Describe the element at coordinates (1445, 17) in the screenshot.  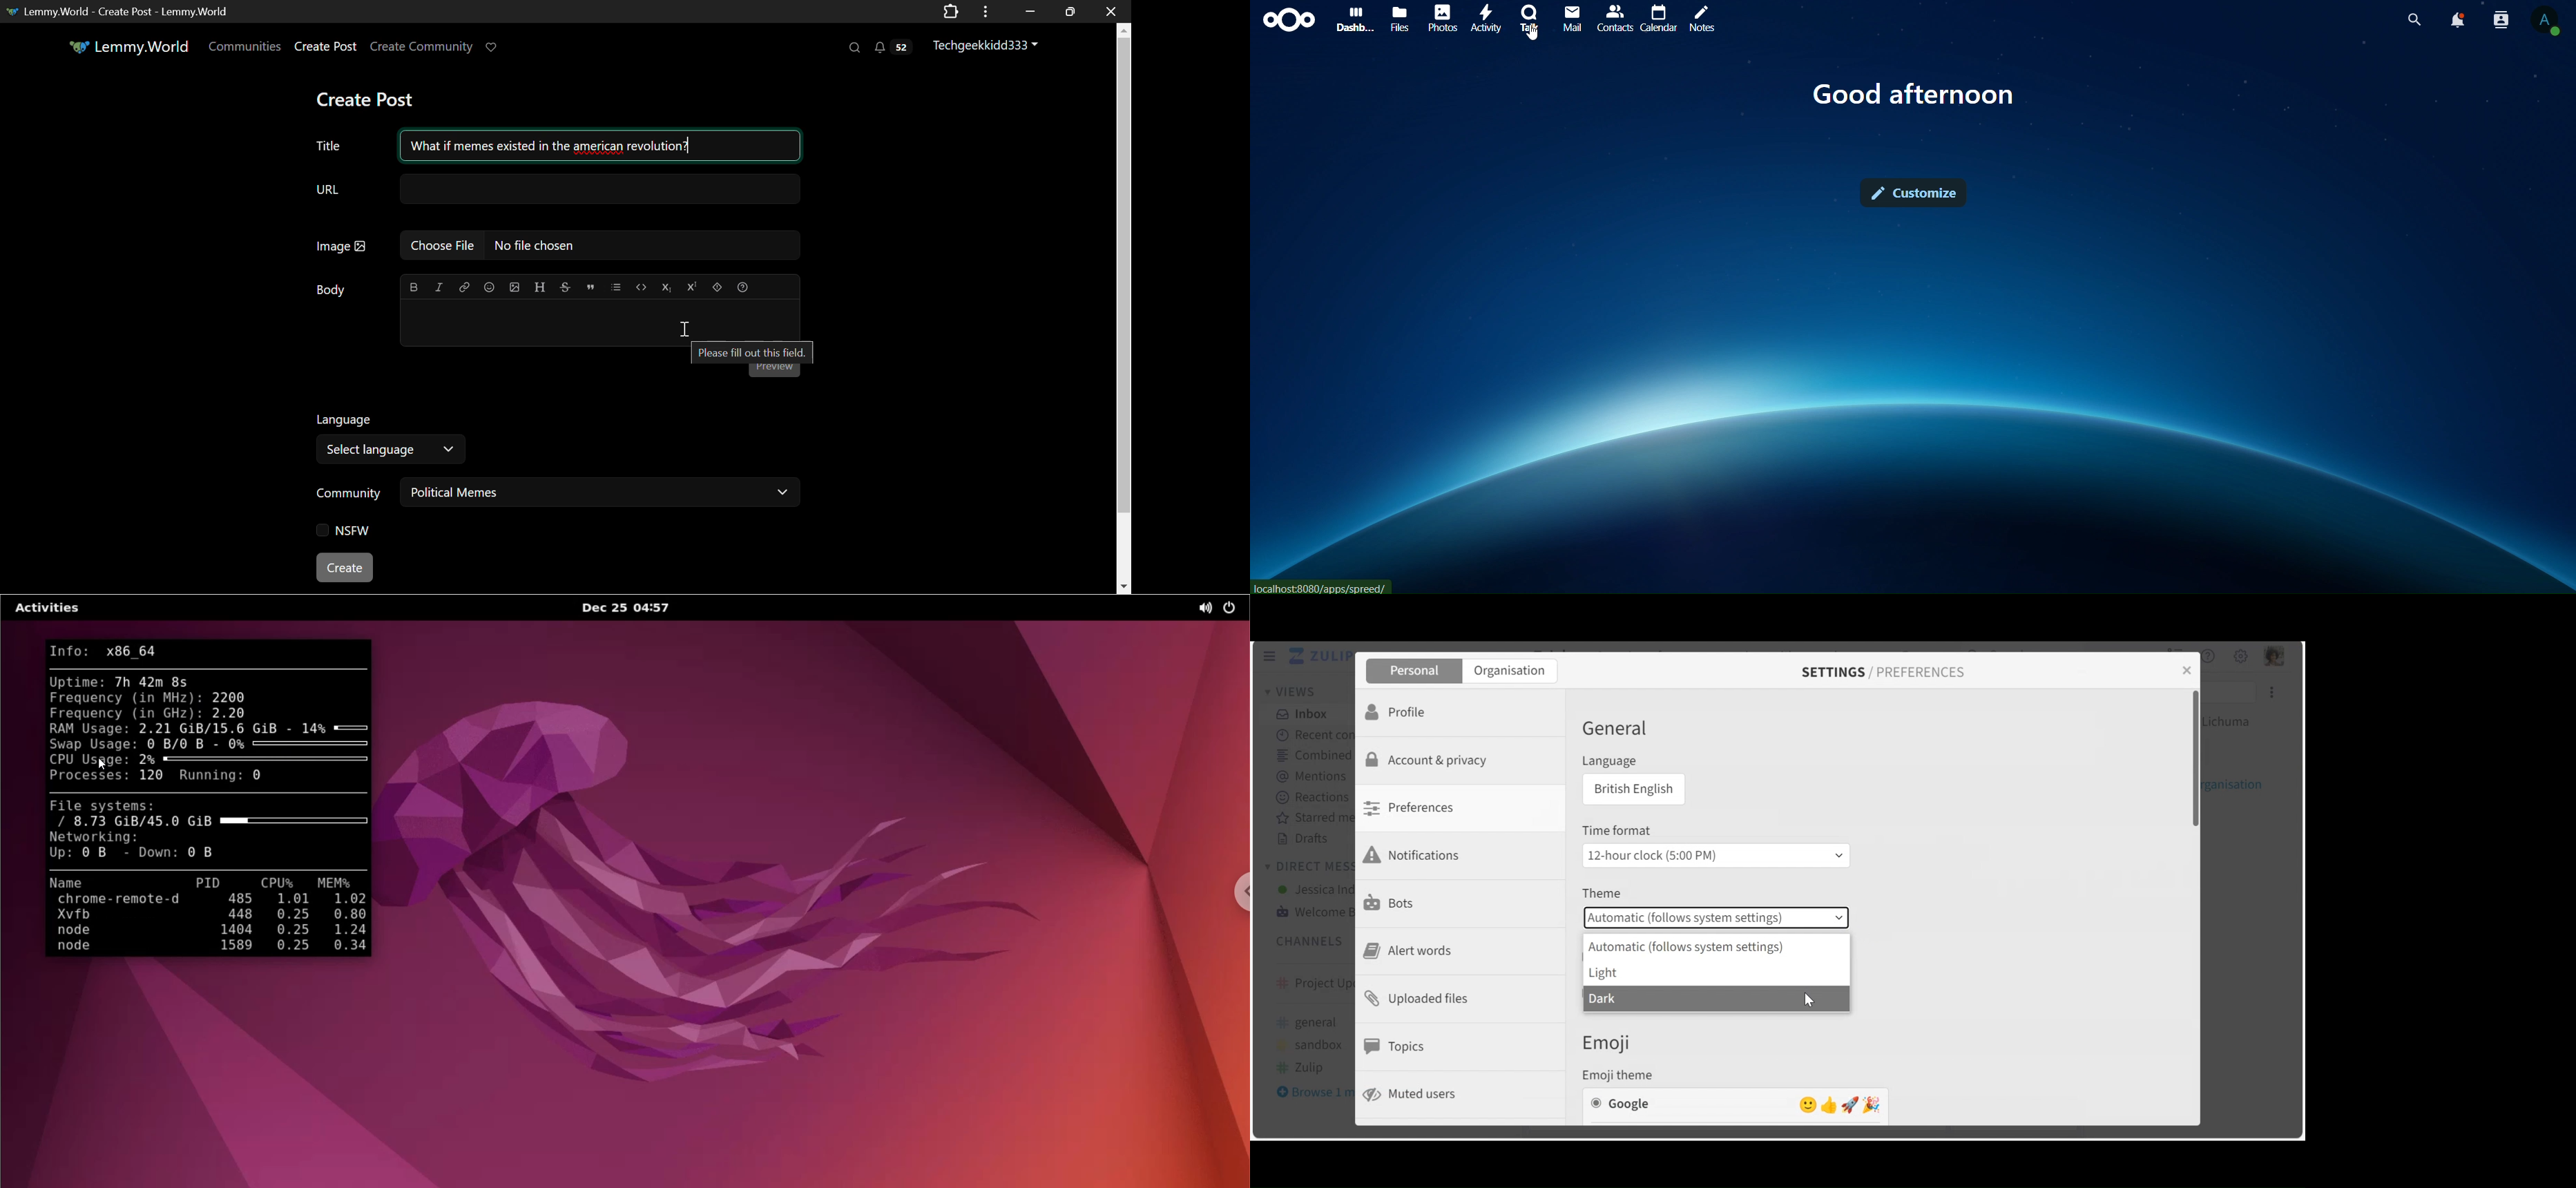
I see `photos` at that location.